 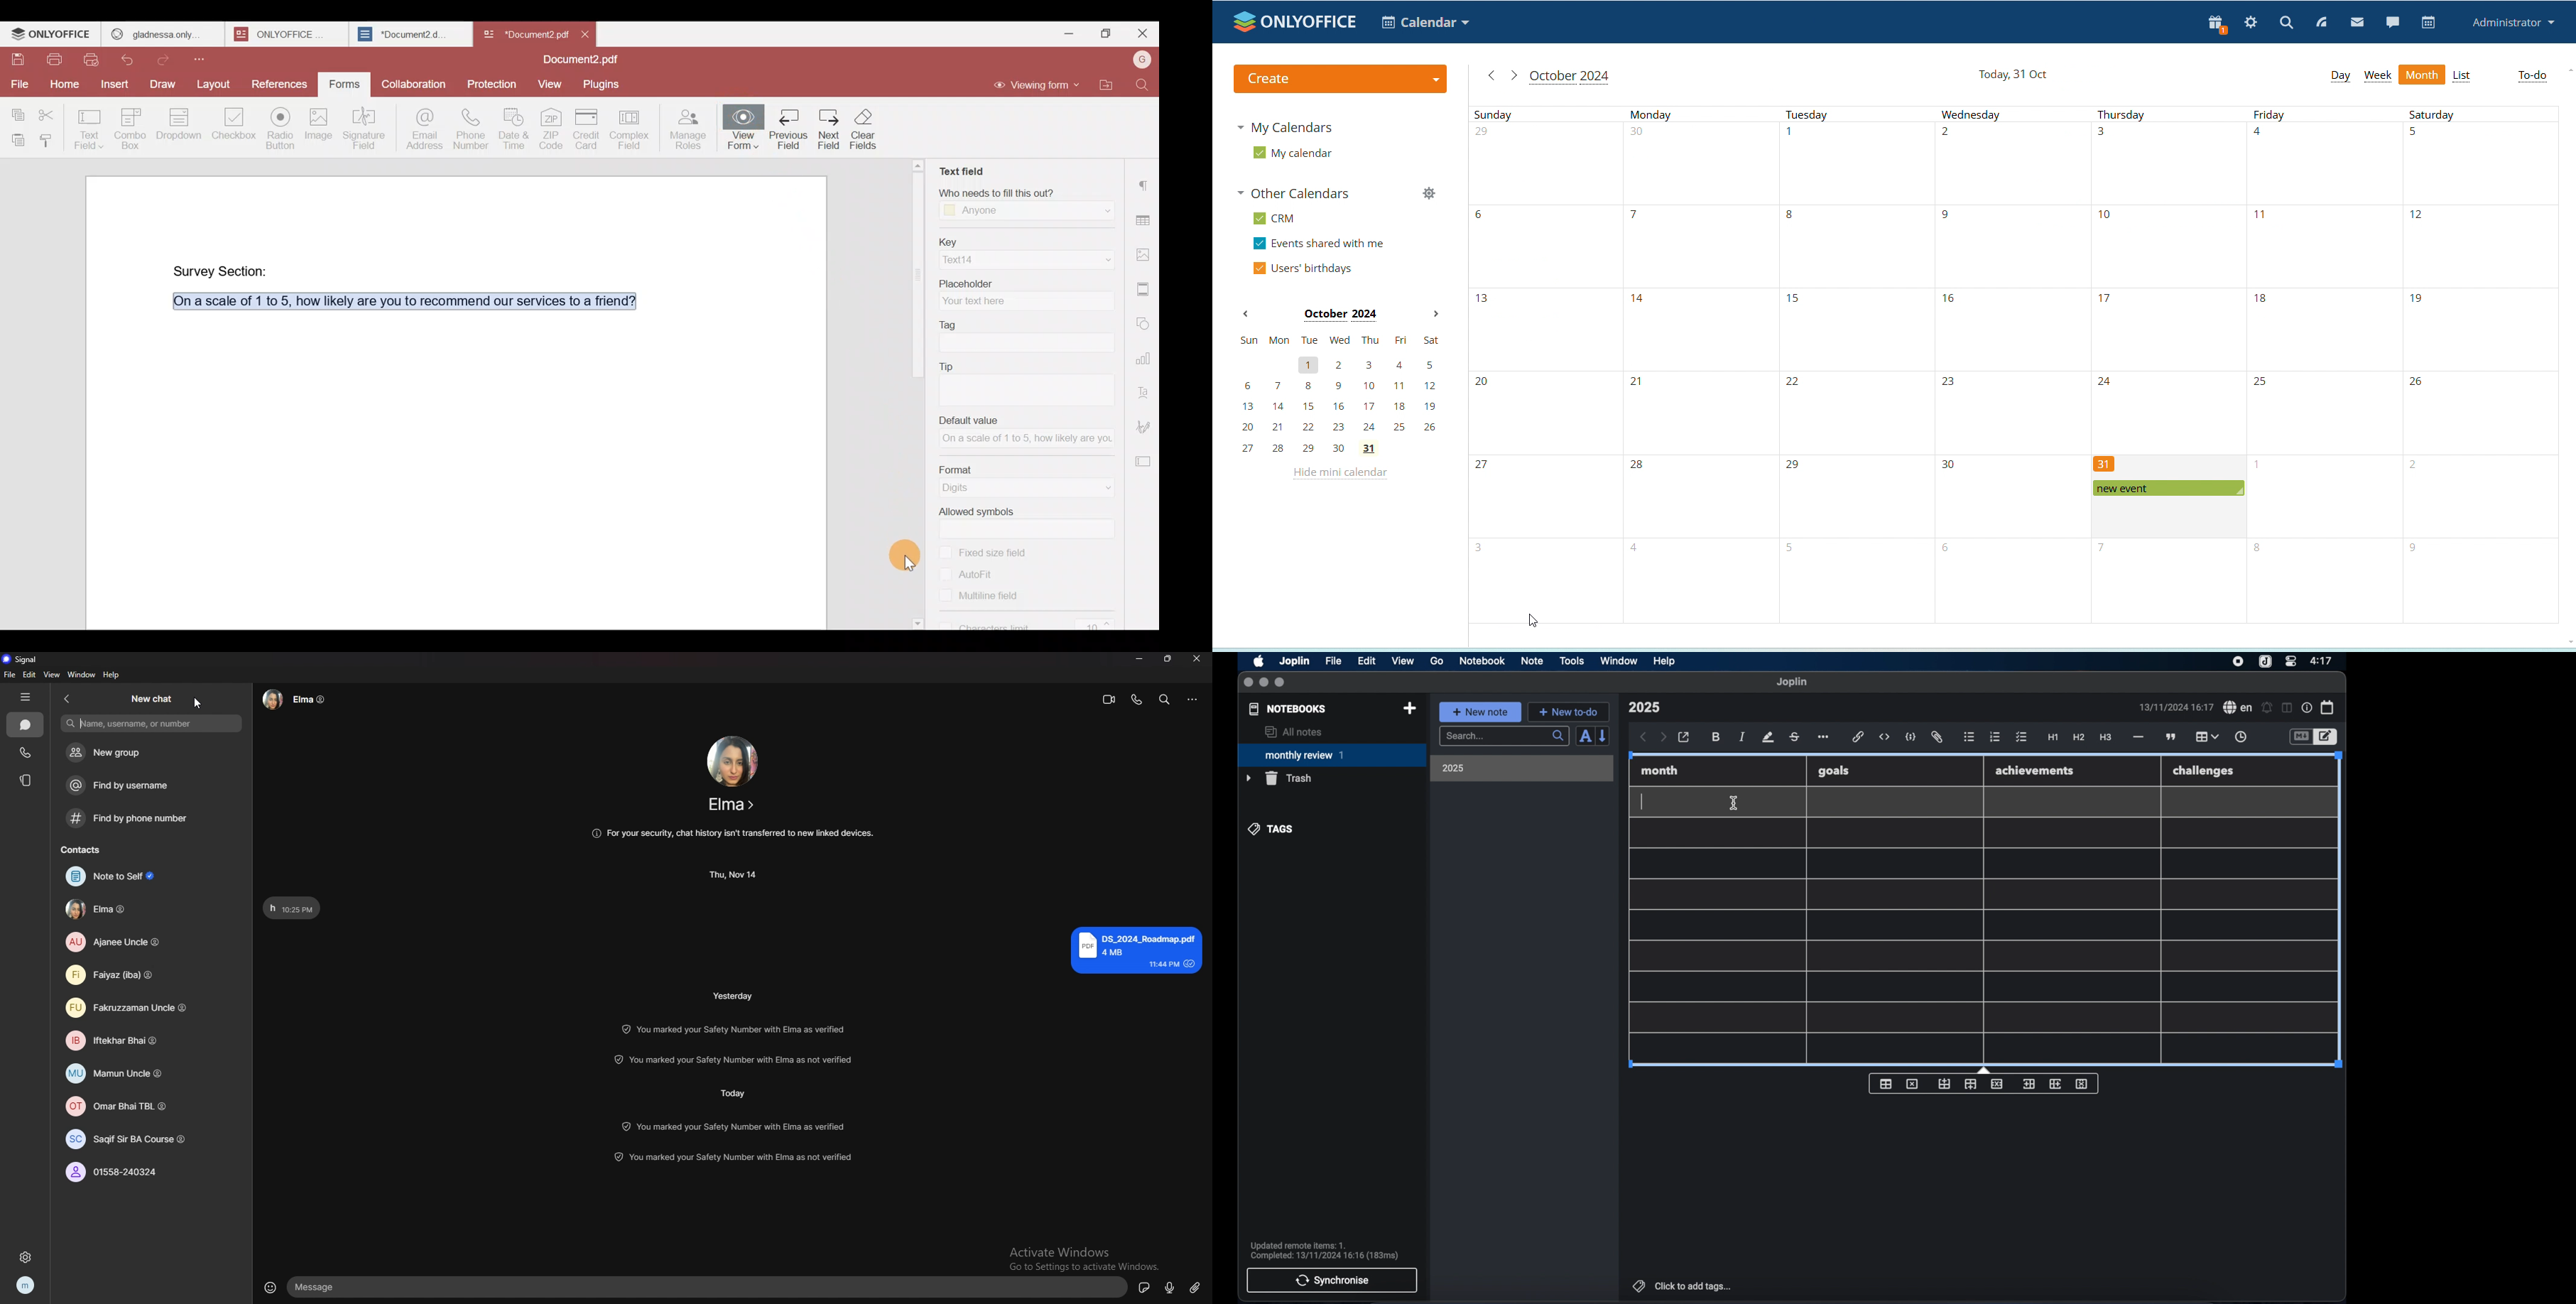 What do you see at coordinates (1293, 732) in the screenshot?
I see `all notes` at bounding box center [1293, 732].